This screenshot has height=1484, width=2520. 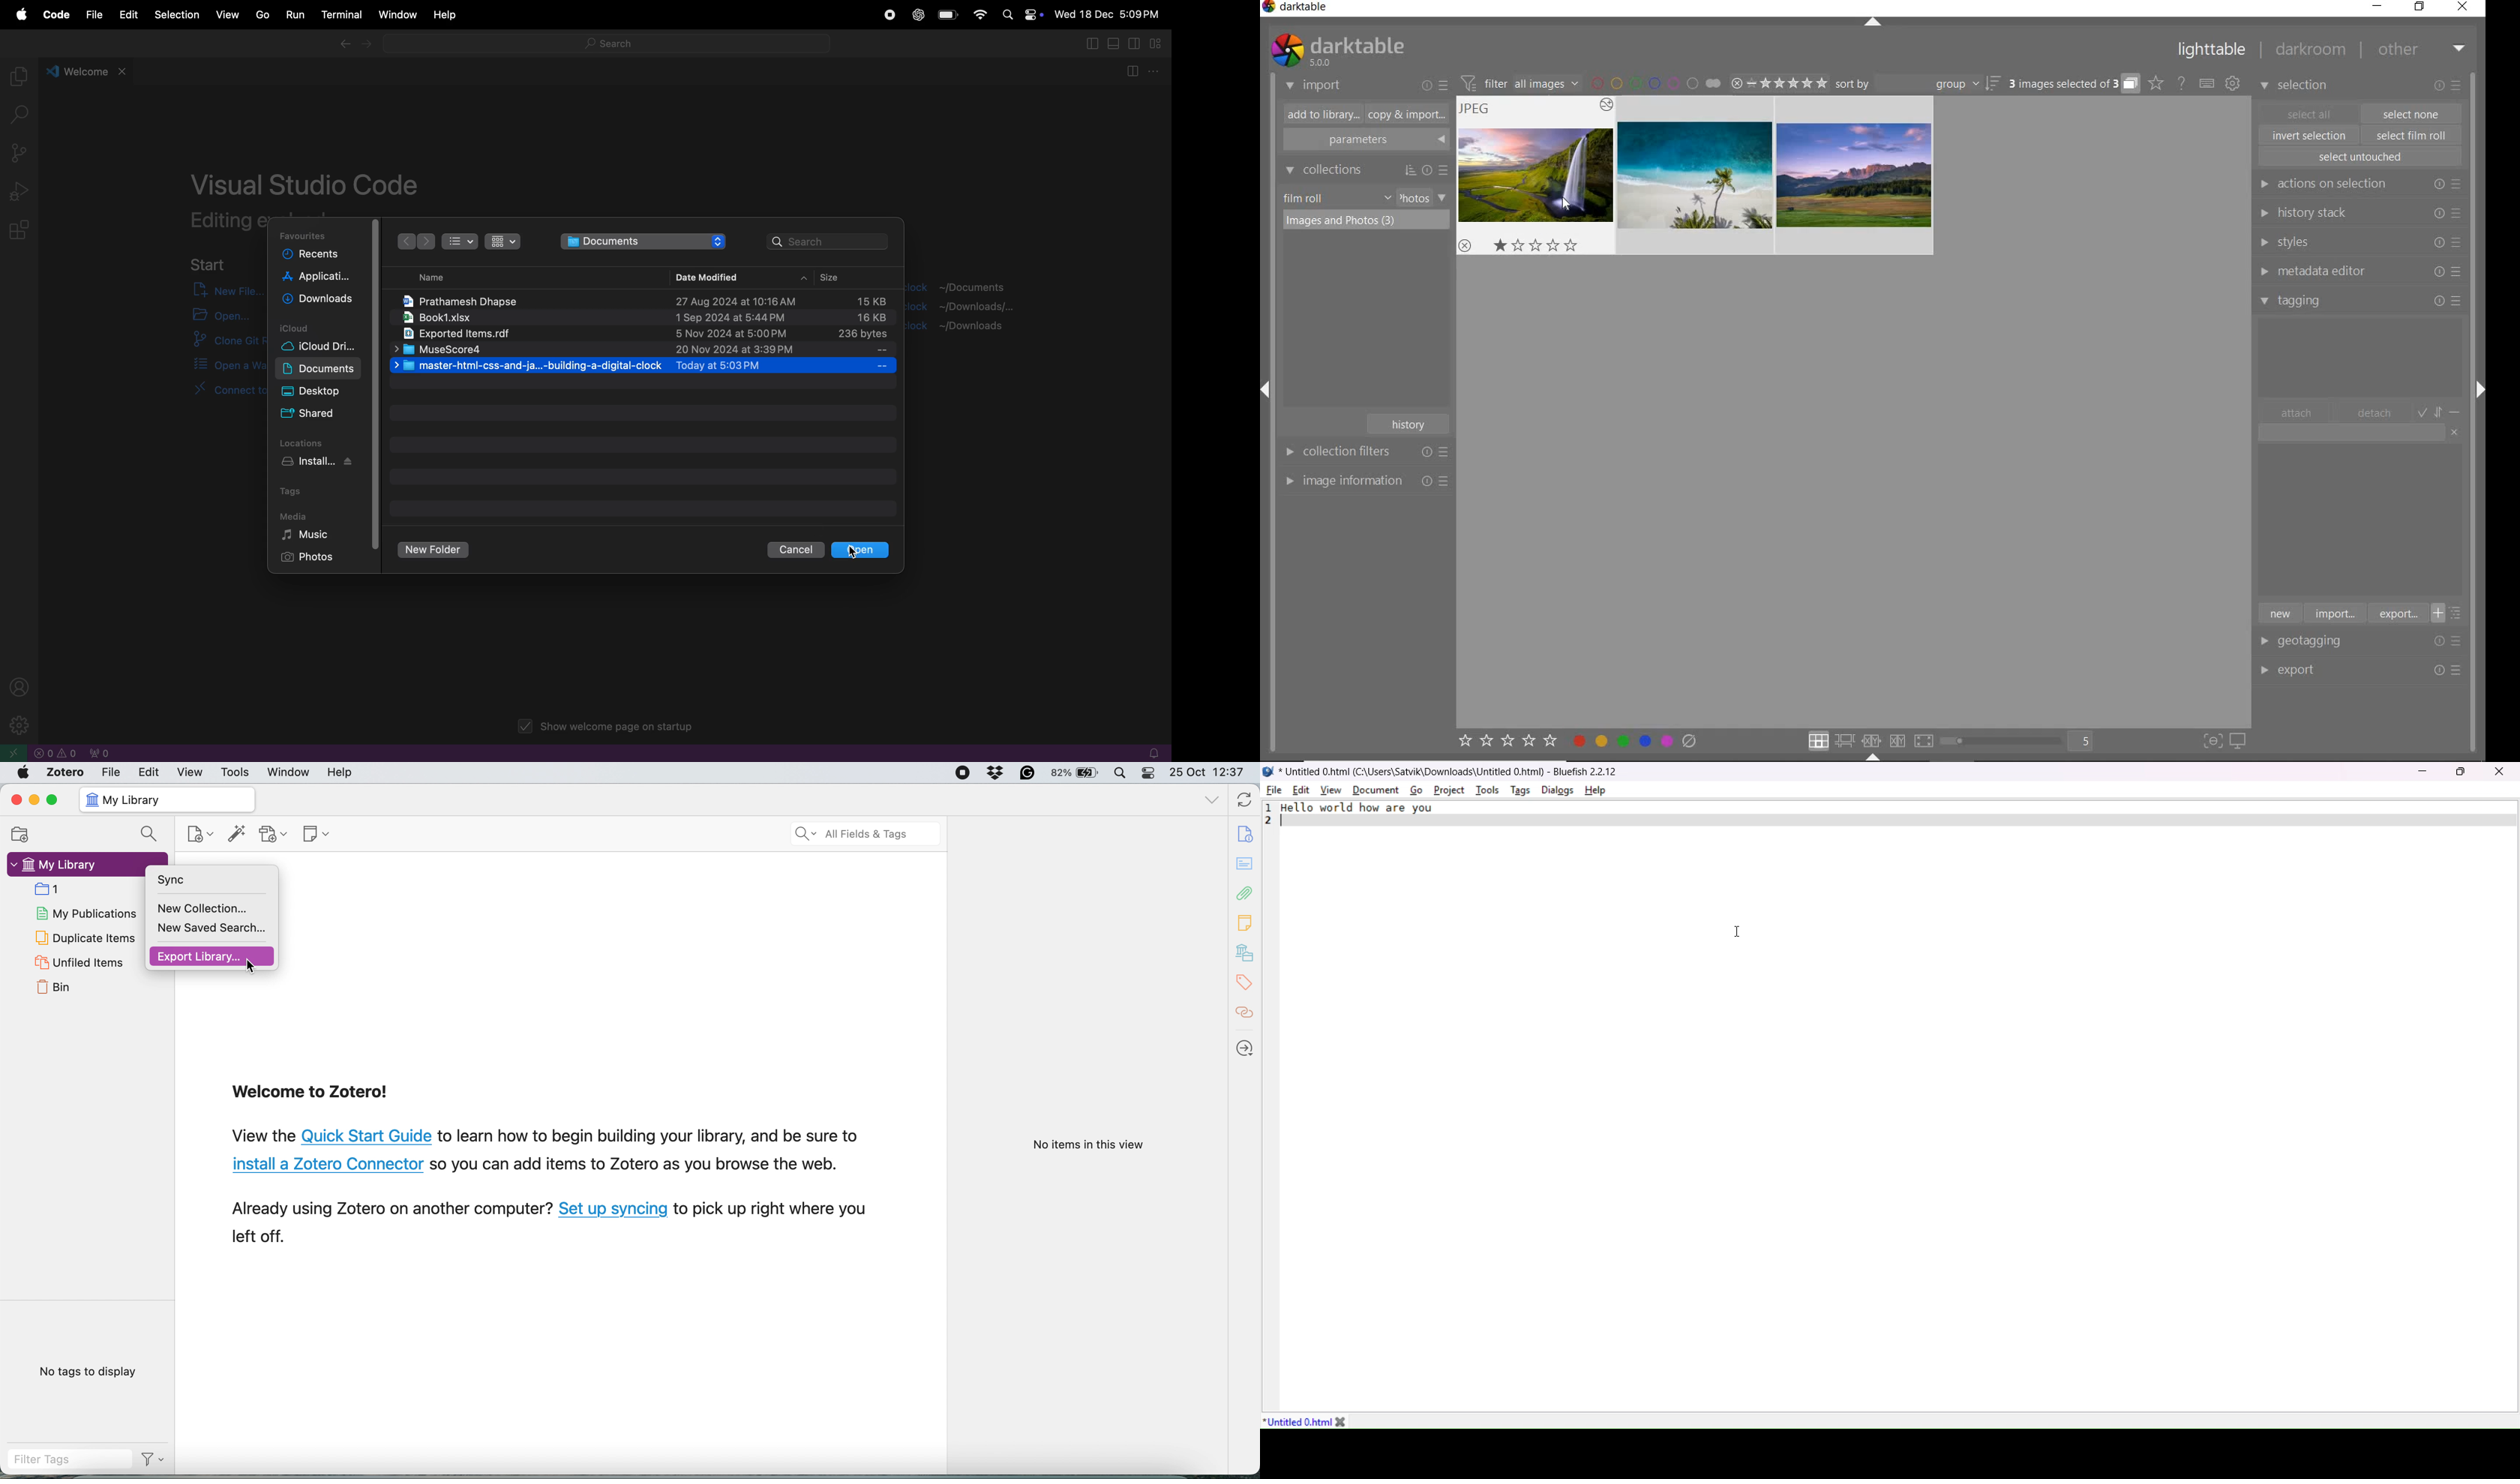 What do you see at coordinates (1337, 50) in the screenshot?
I see `system logo` at bounding box center [1337, 50].